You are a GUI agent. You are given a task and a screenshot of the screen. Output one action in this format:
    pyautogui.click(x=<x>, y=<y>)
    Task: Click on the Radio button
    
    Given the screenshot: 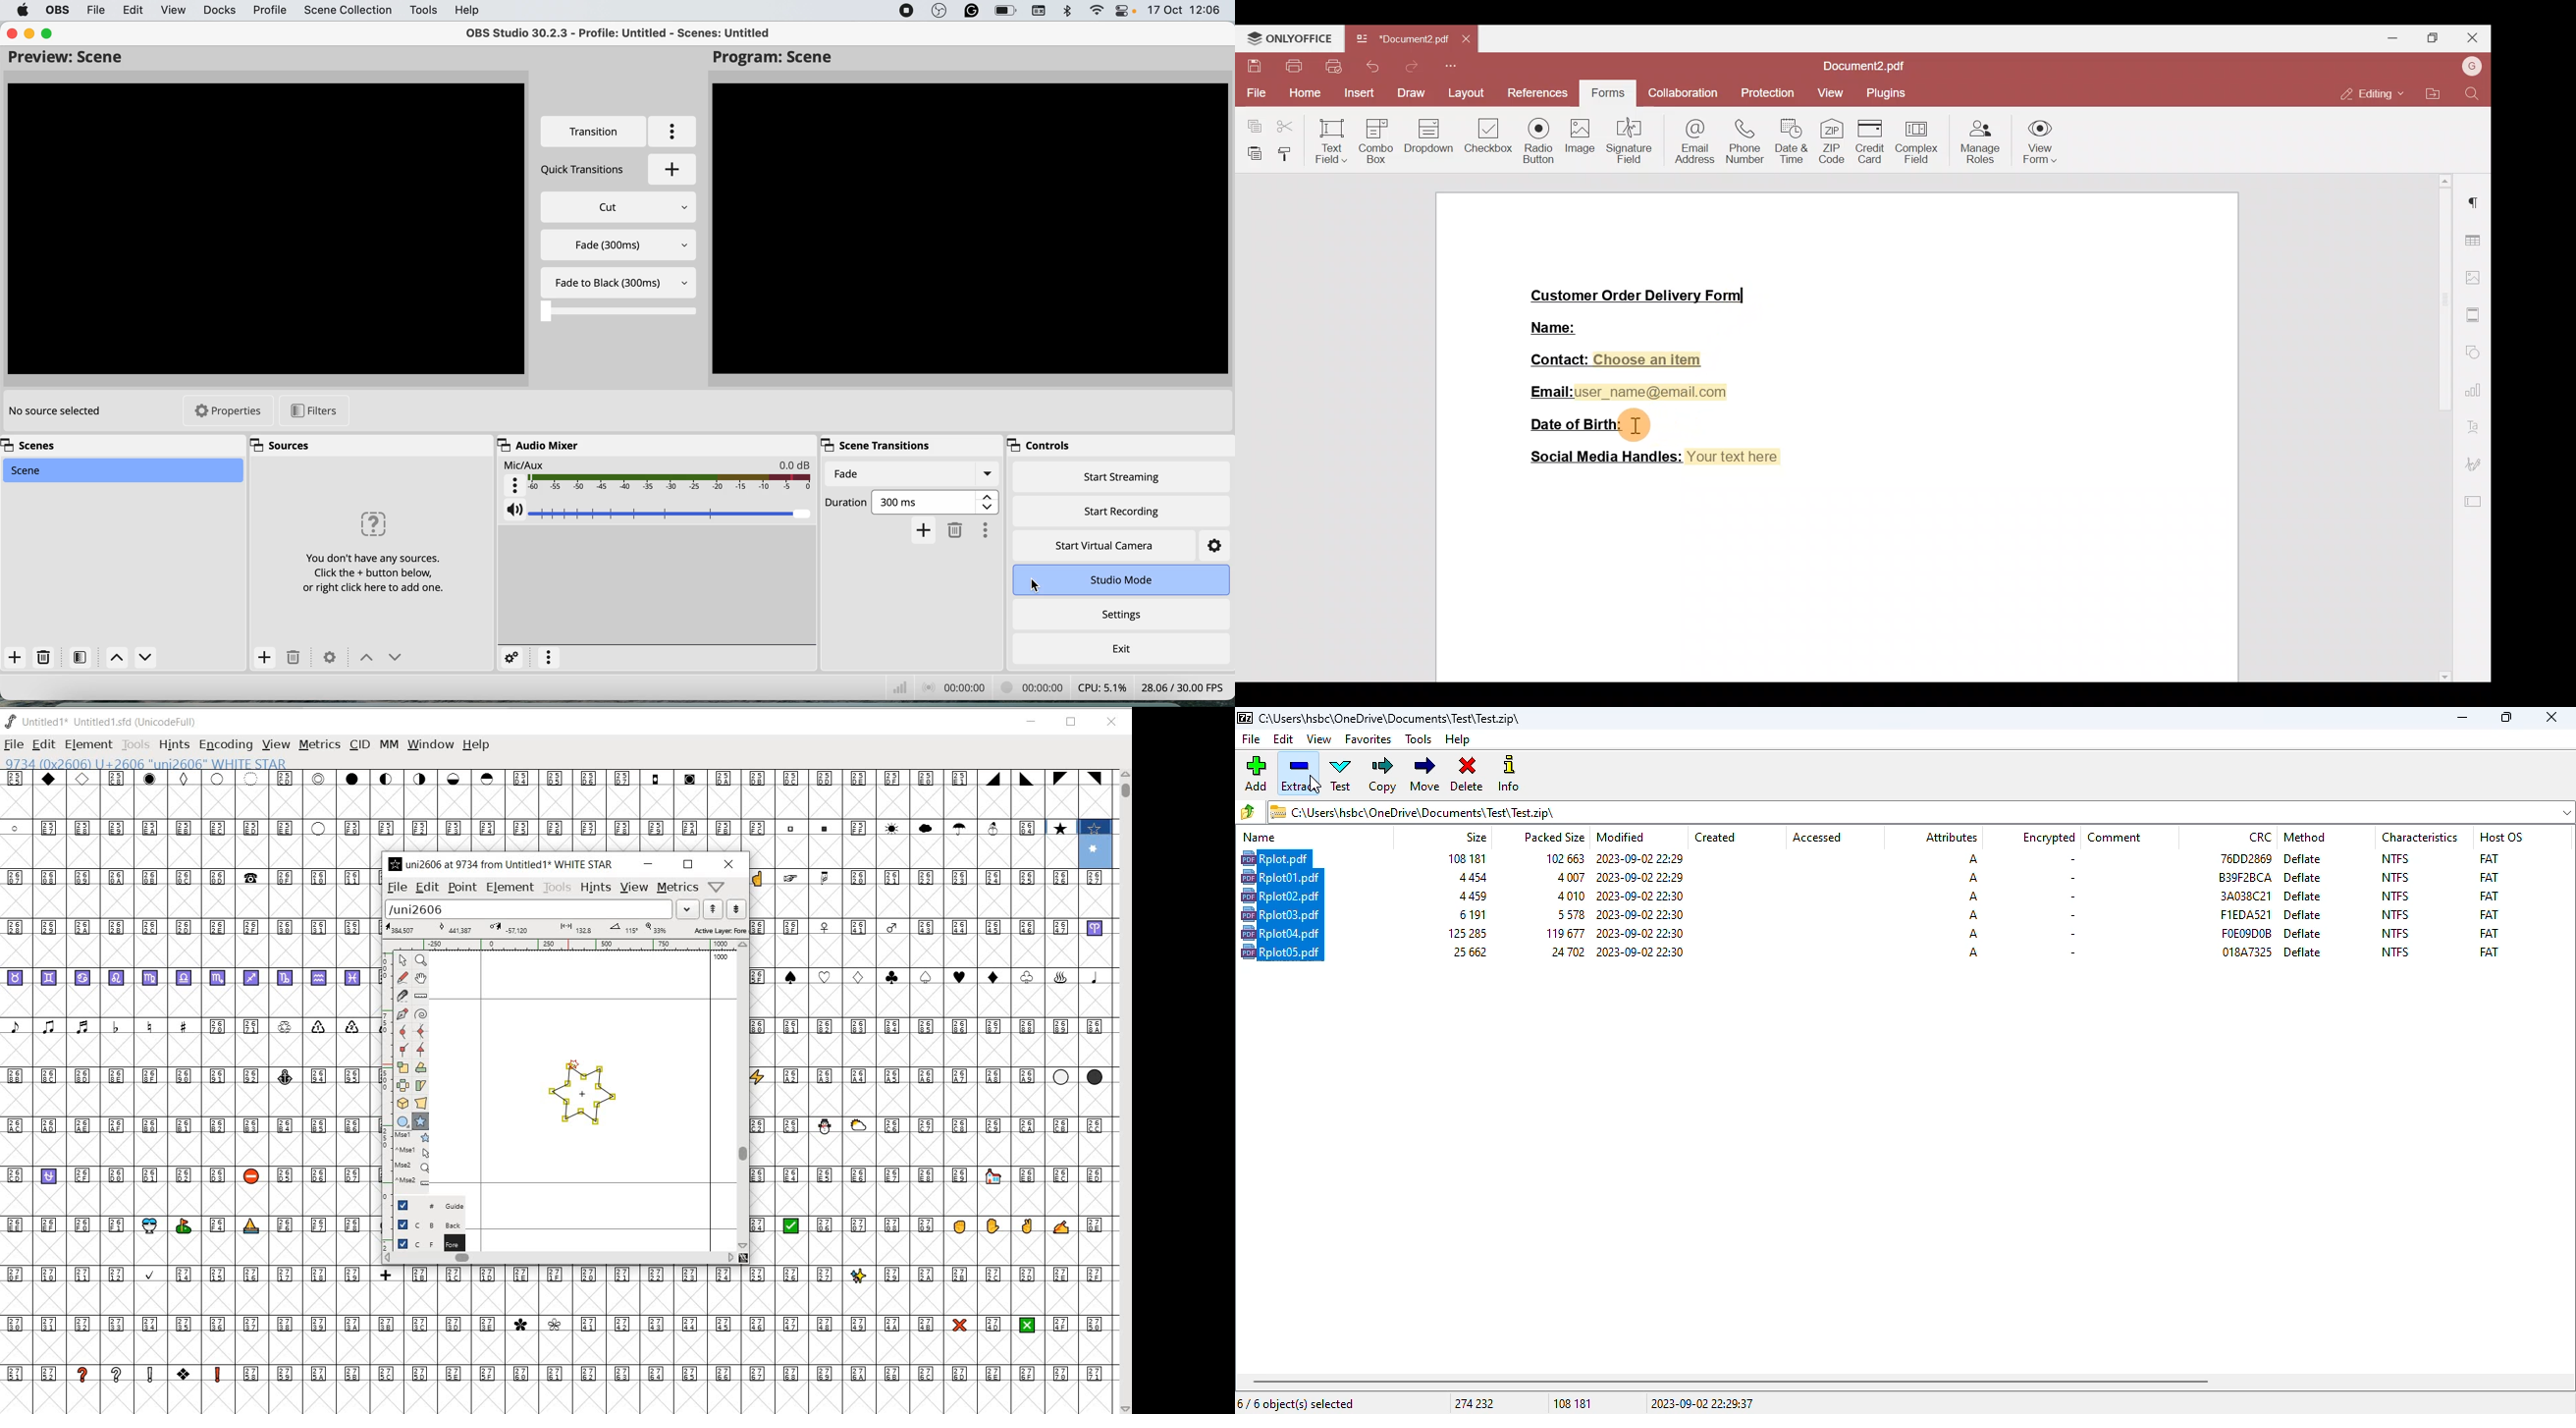 What is the action you would take?
    pyautogui.click(x=1538, y=137)
    